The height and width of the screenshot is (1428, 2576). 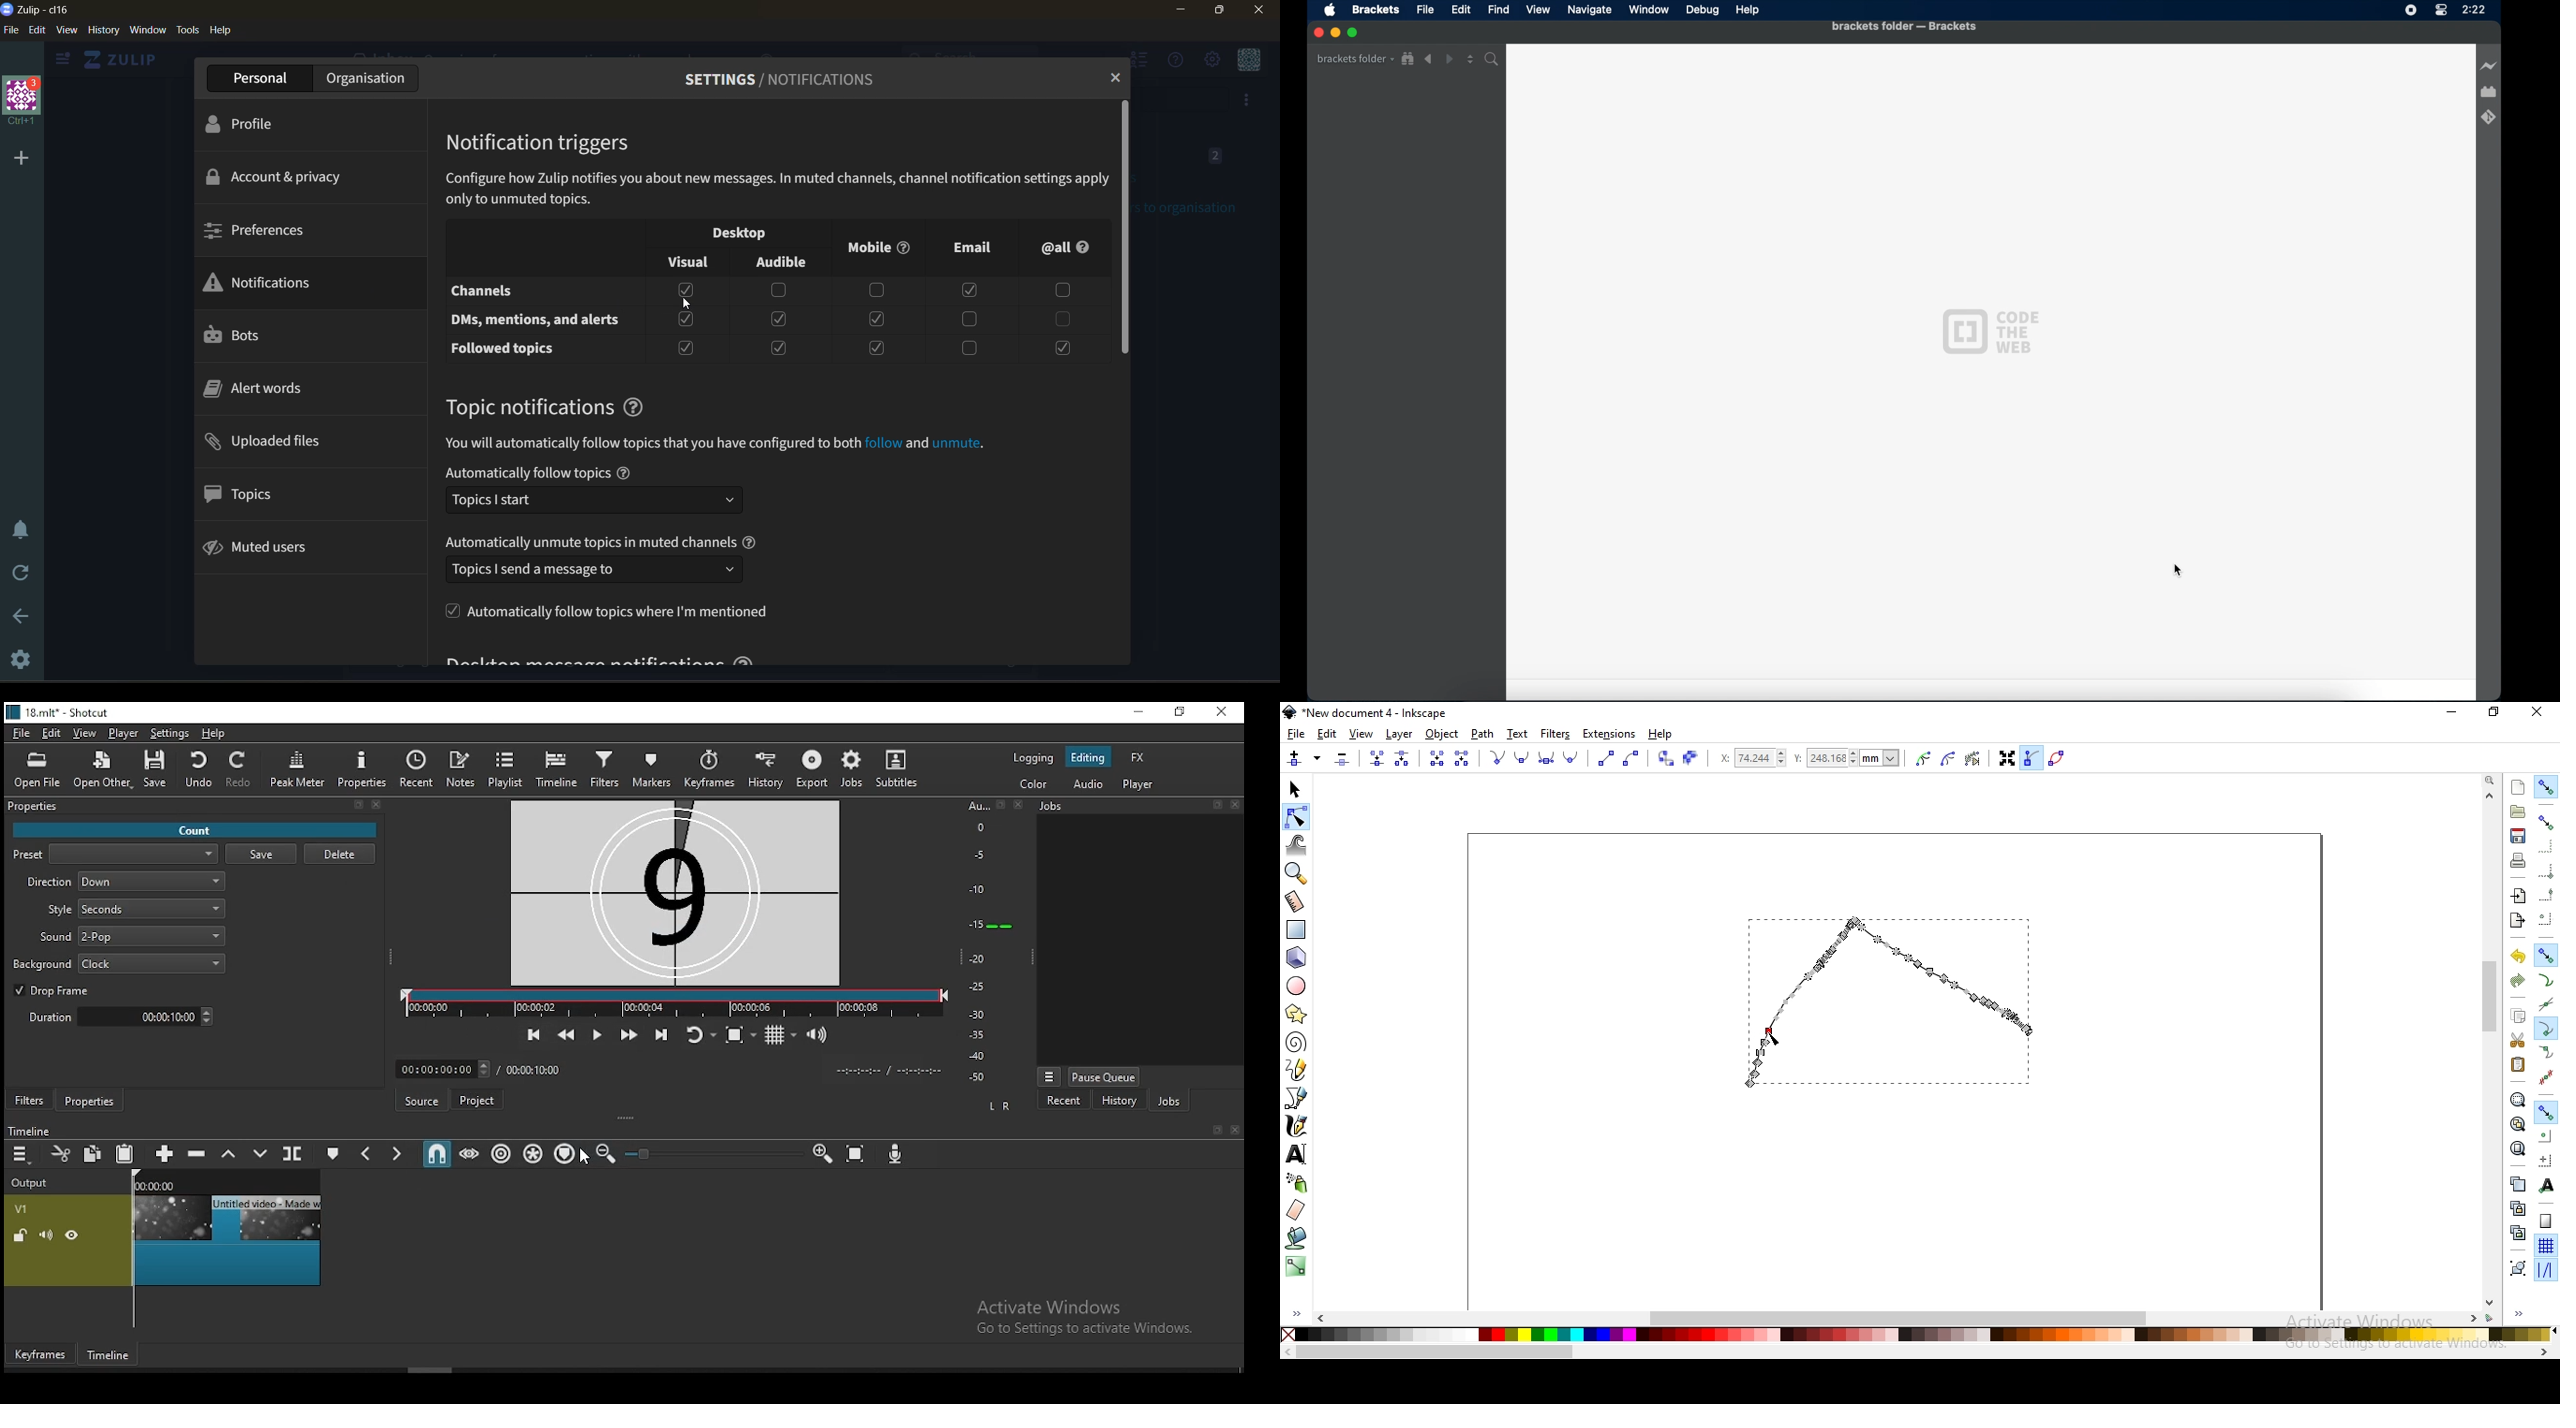 I want to click on toggle zoom, so click(x=736, y=1035).